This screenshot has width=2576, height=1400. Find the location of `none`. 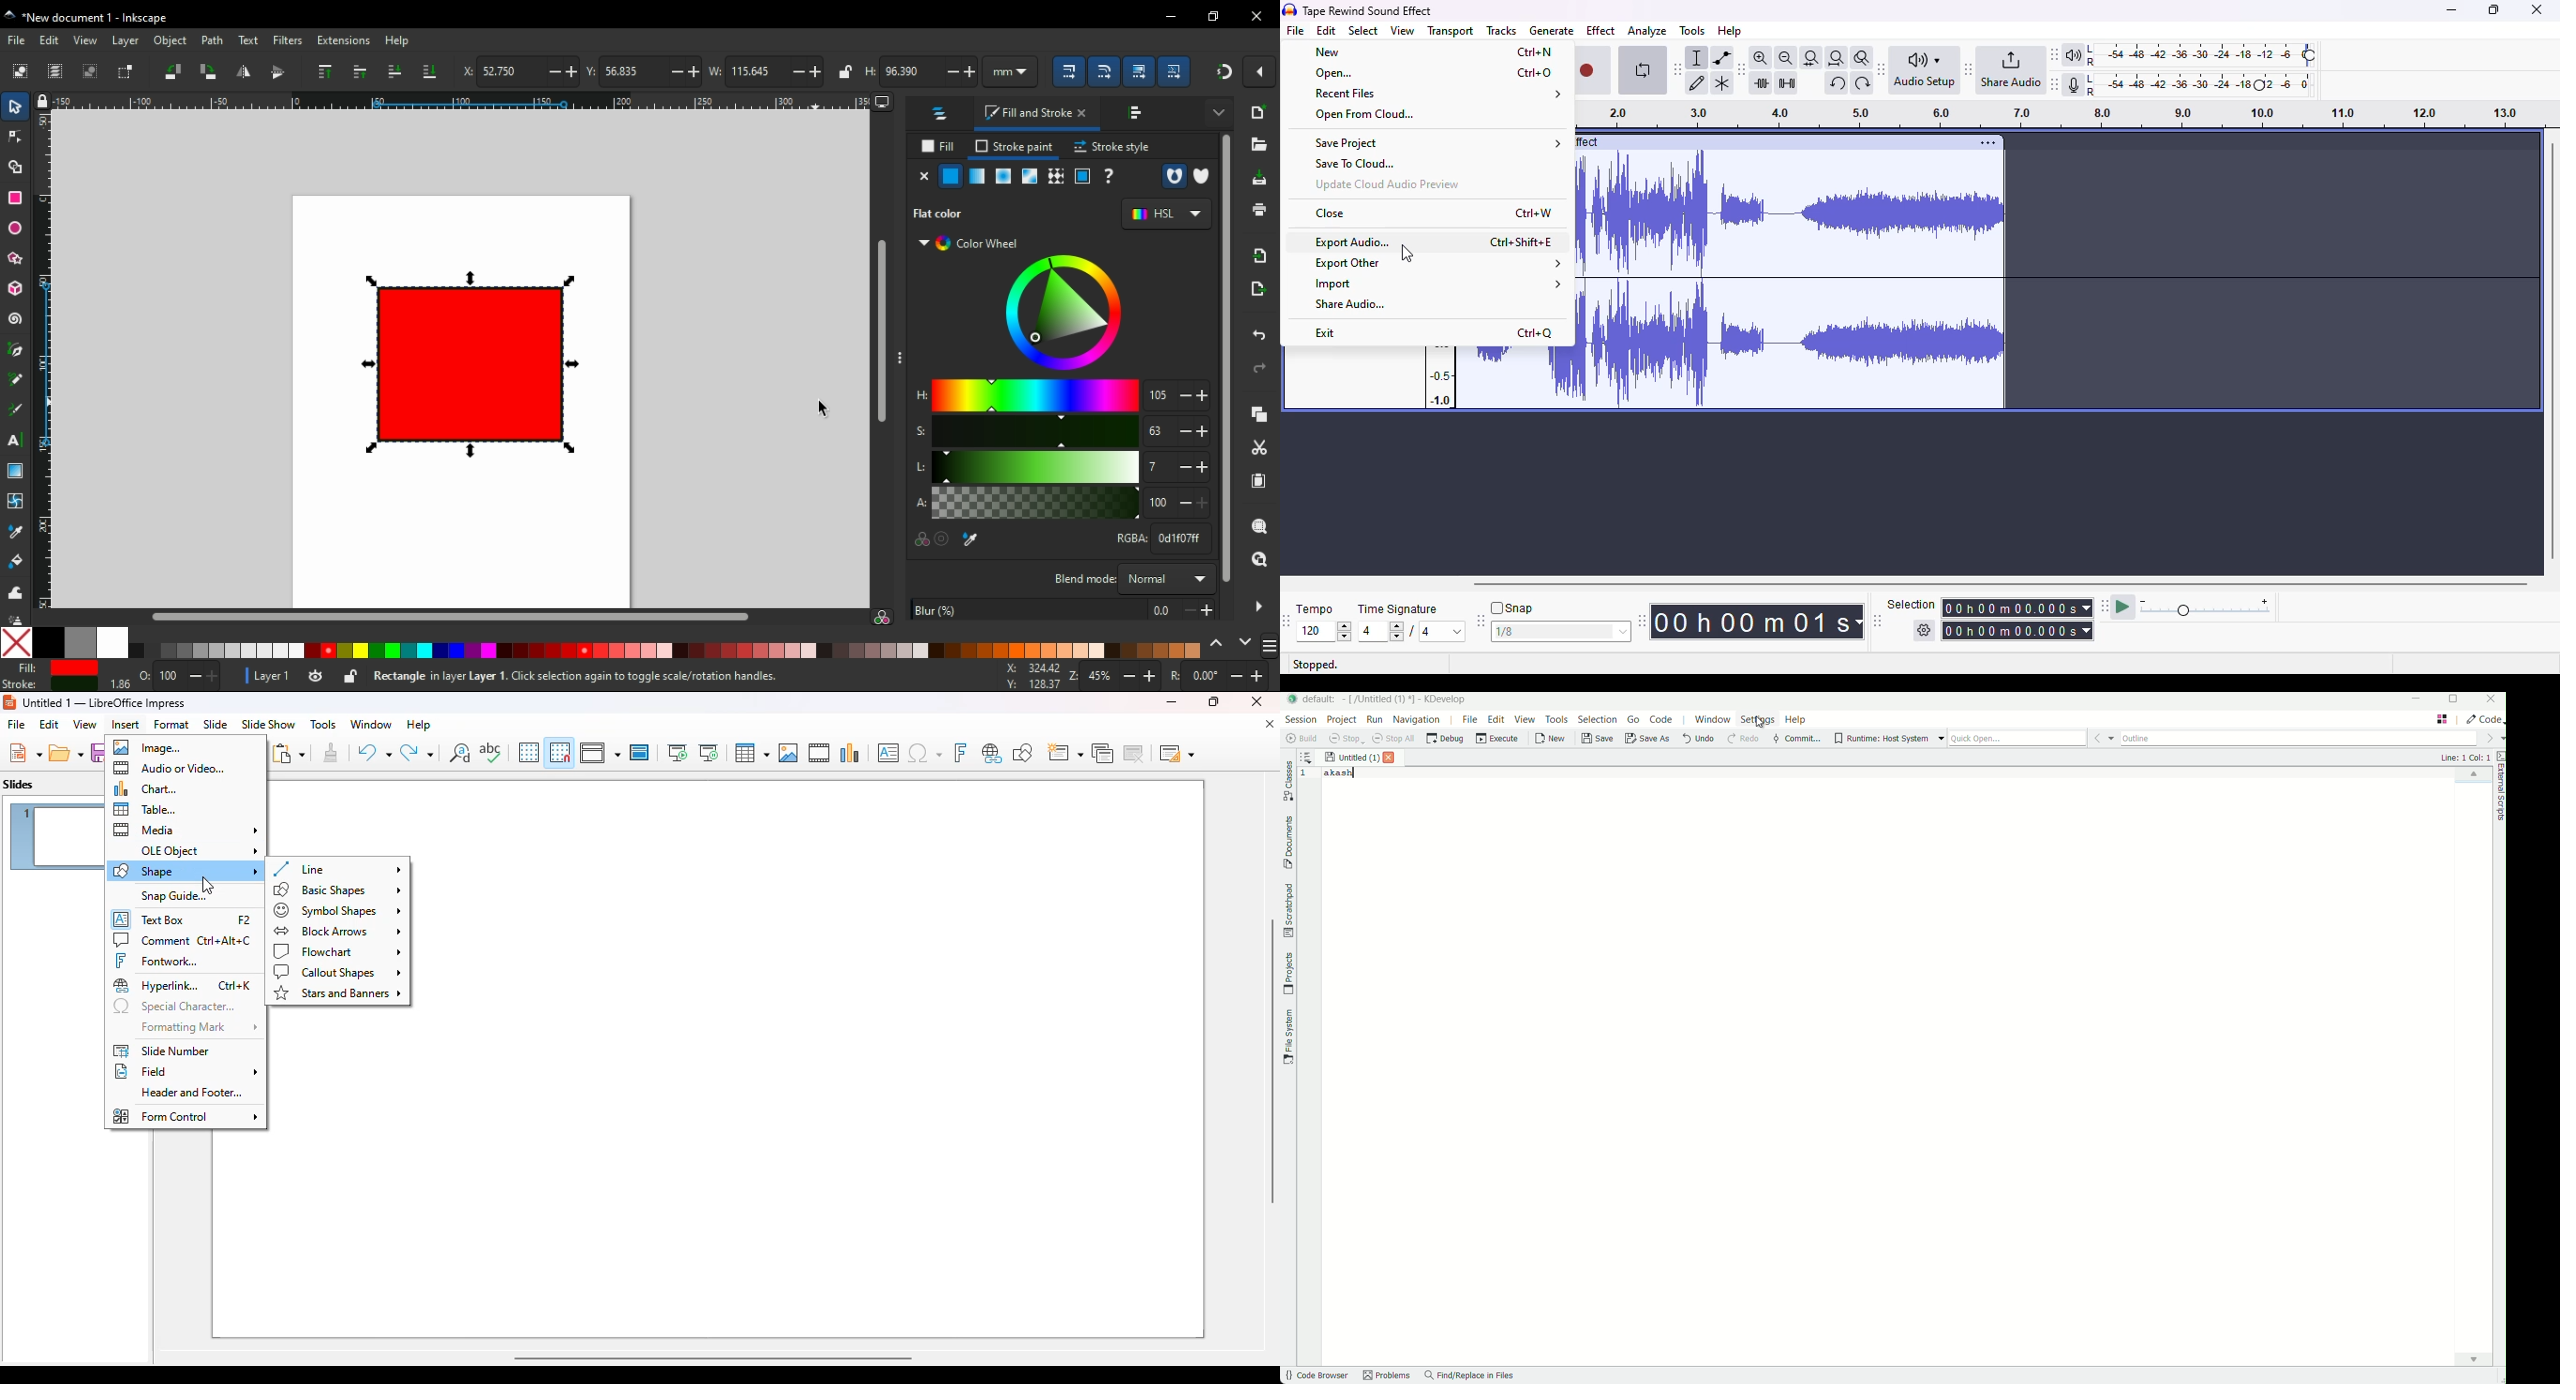

none is located at coordinates (924, 176).